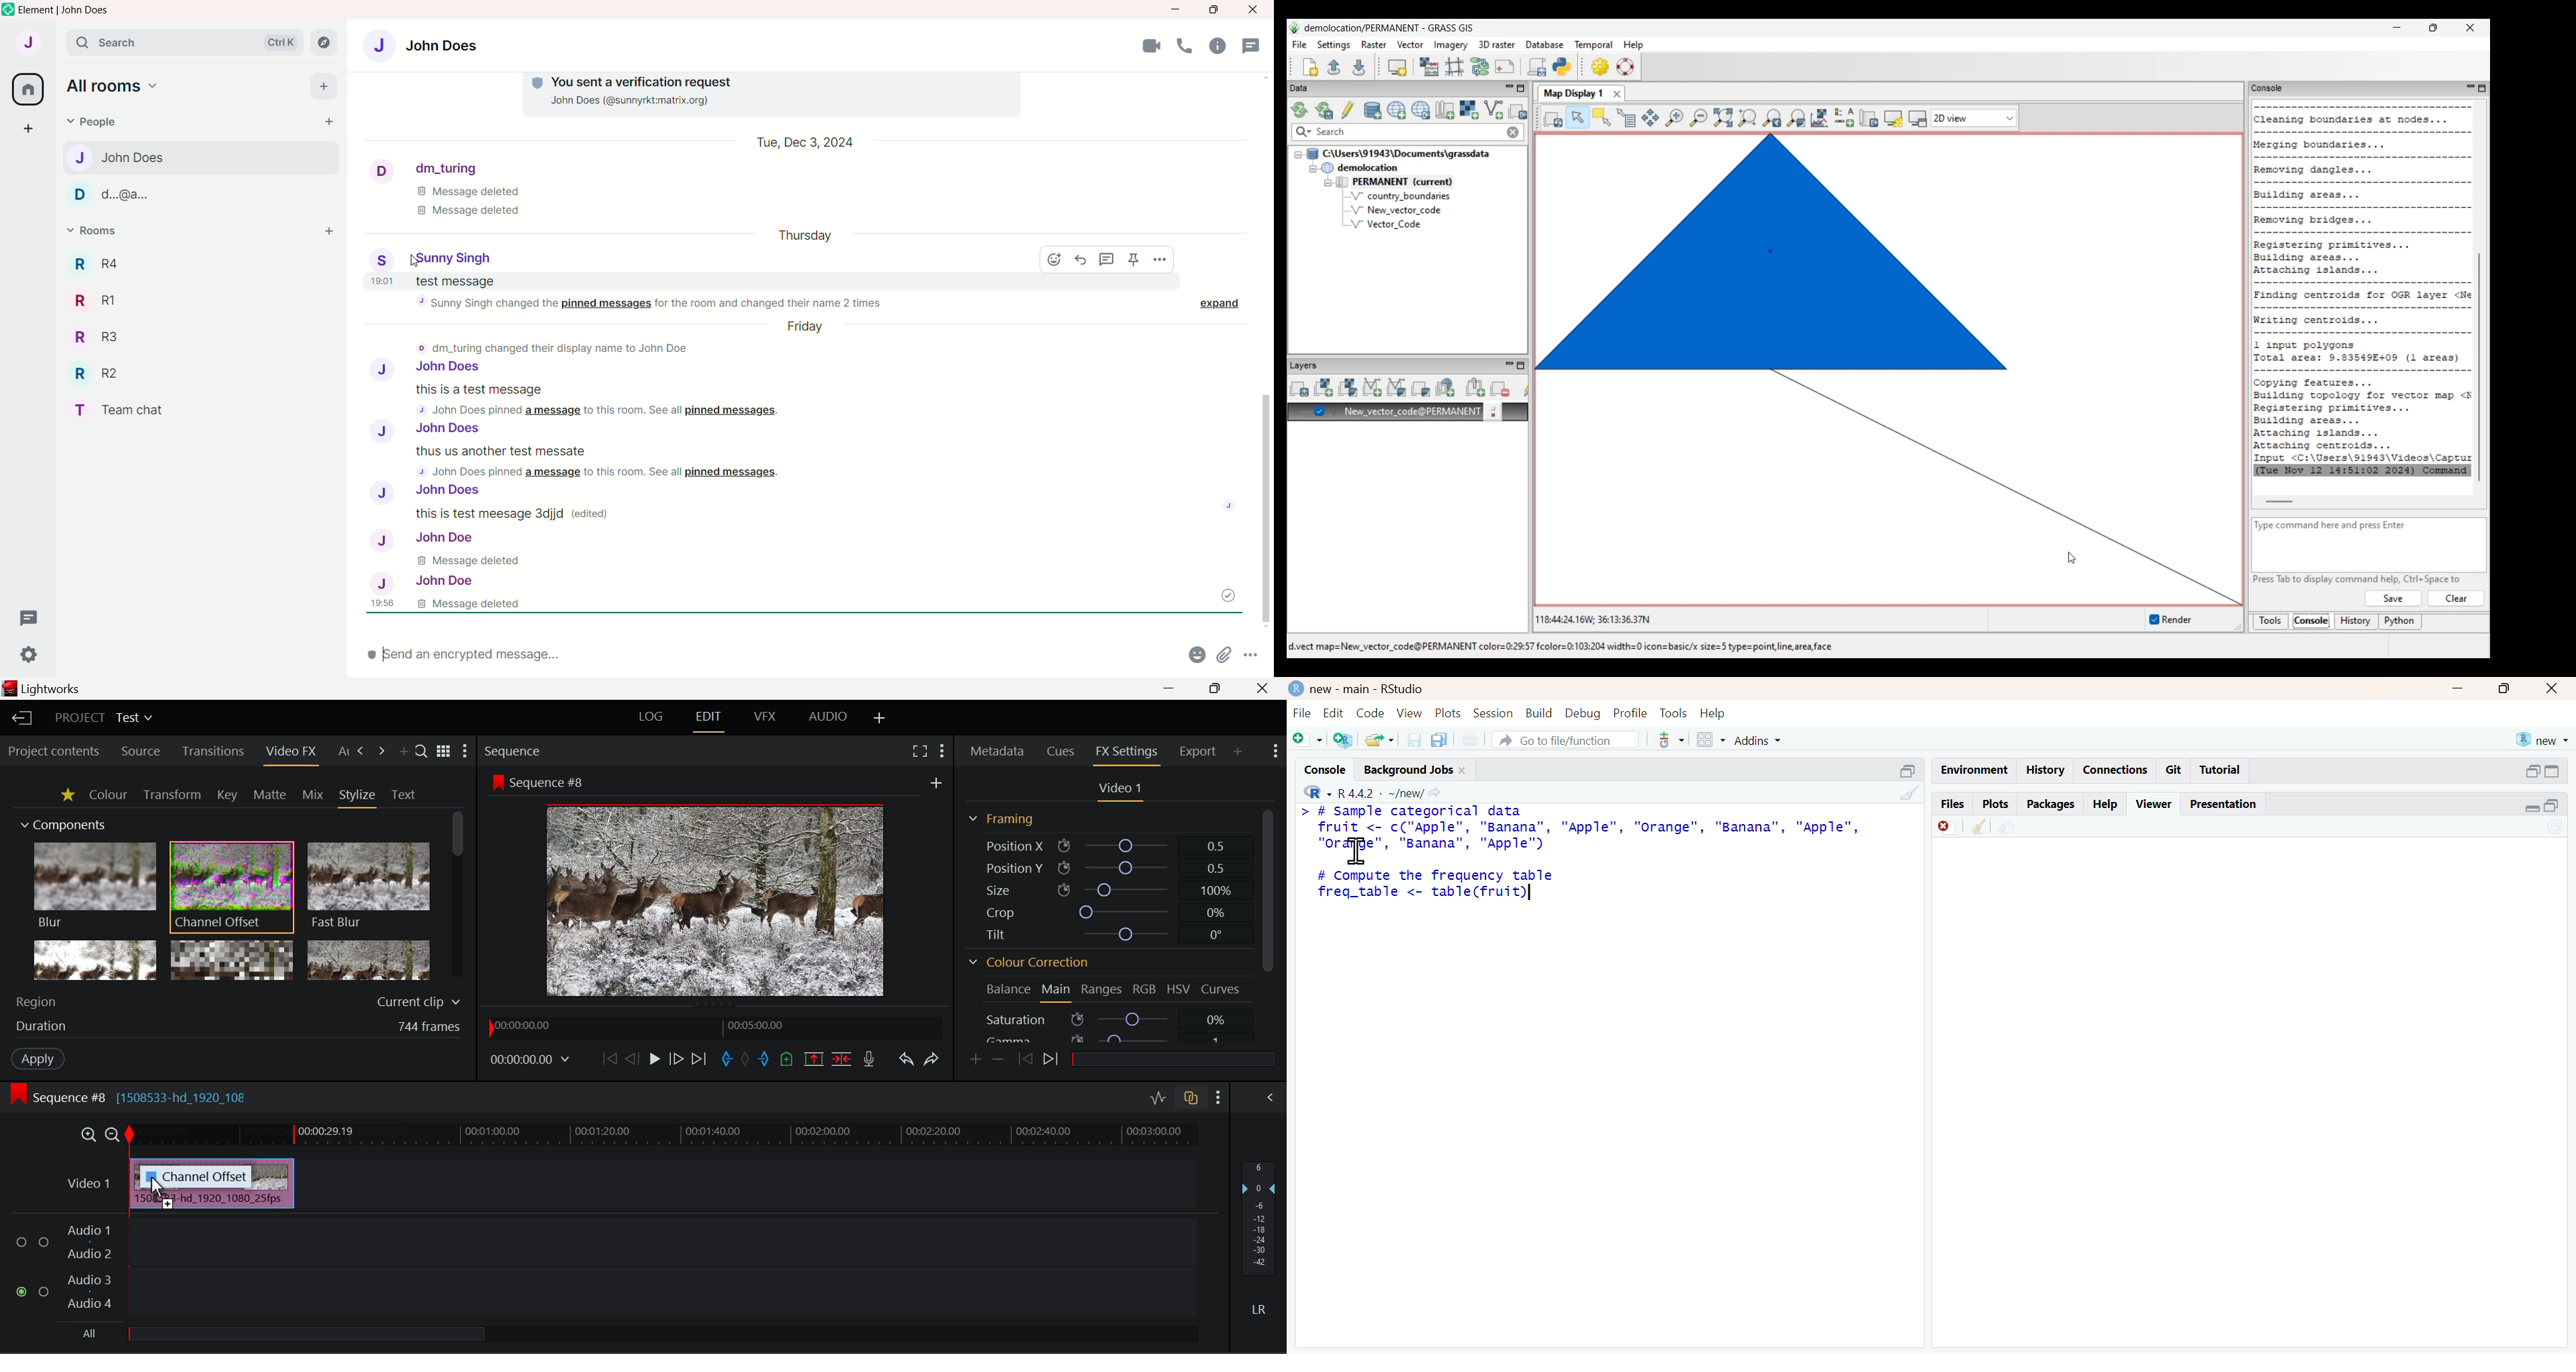 The width and height of the screenshot is (2576, 1372). Describe the element at coordinates (1325, 768) in the screenshot. I see `console` at that location.